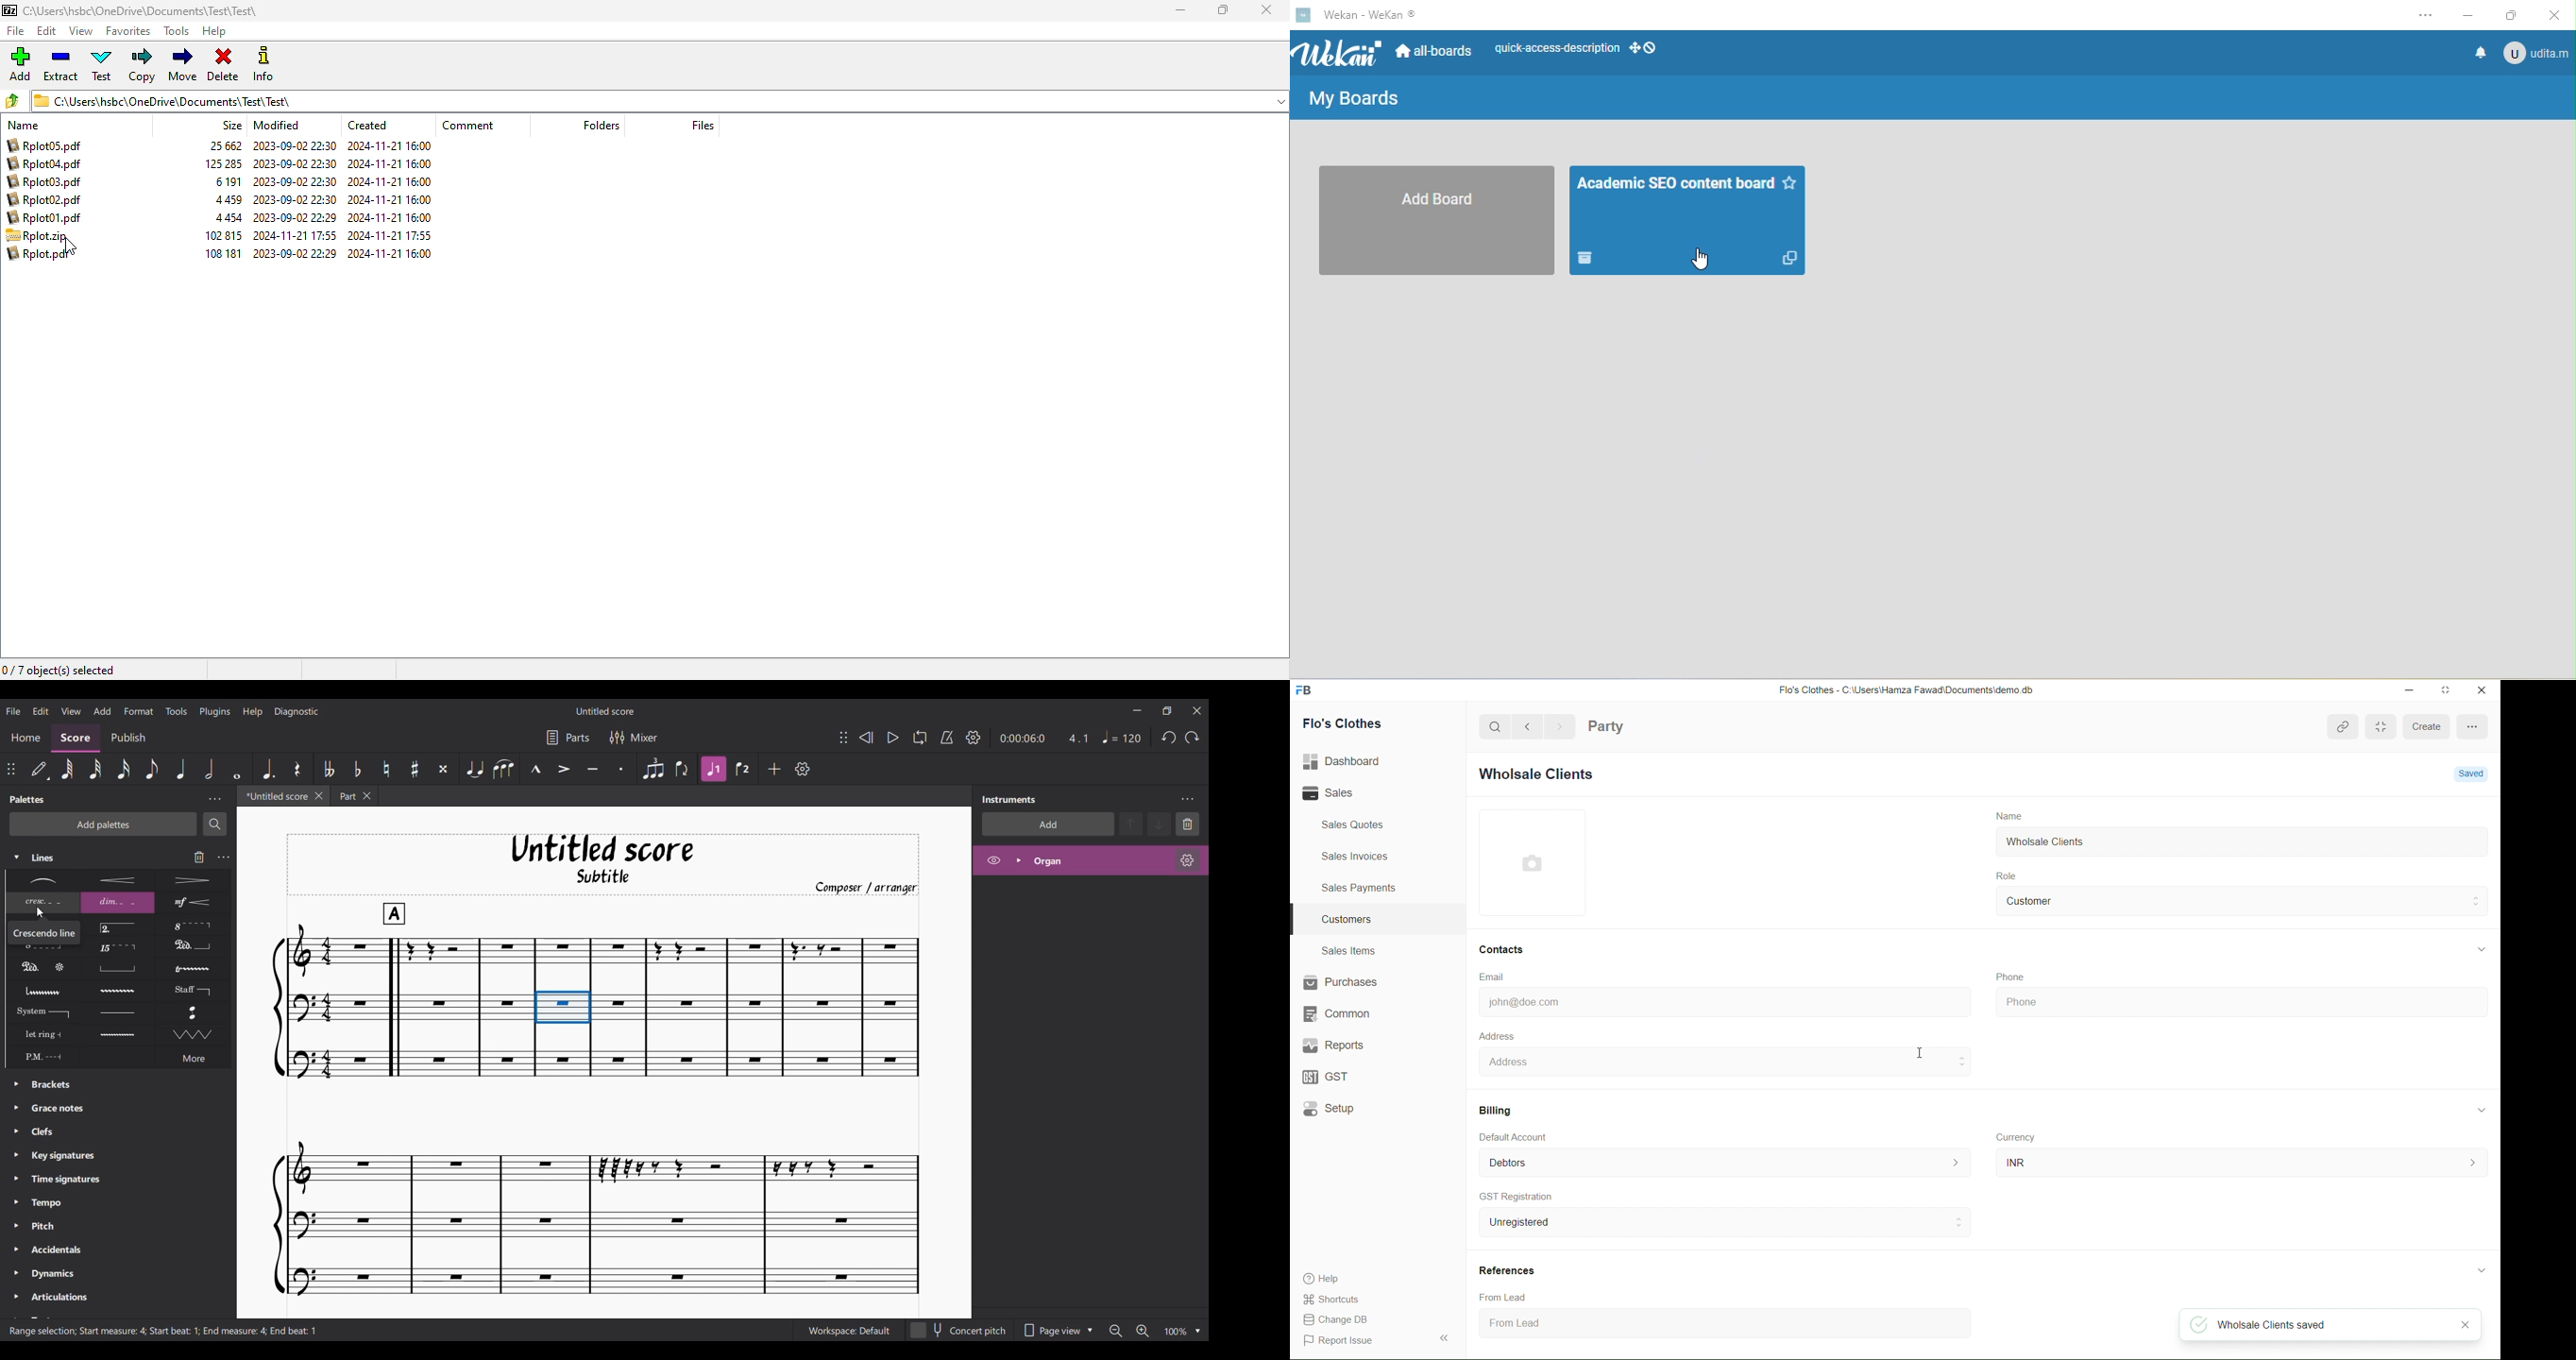  I want to click on Name, so click(2011, 814).